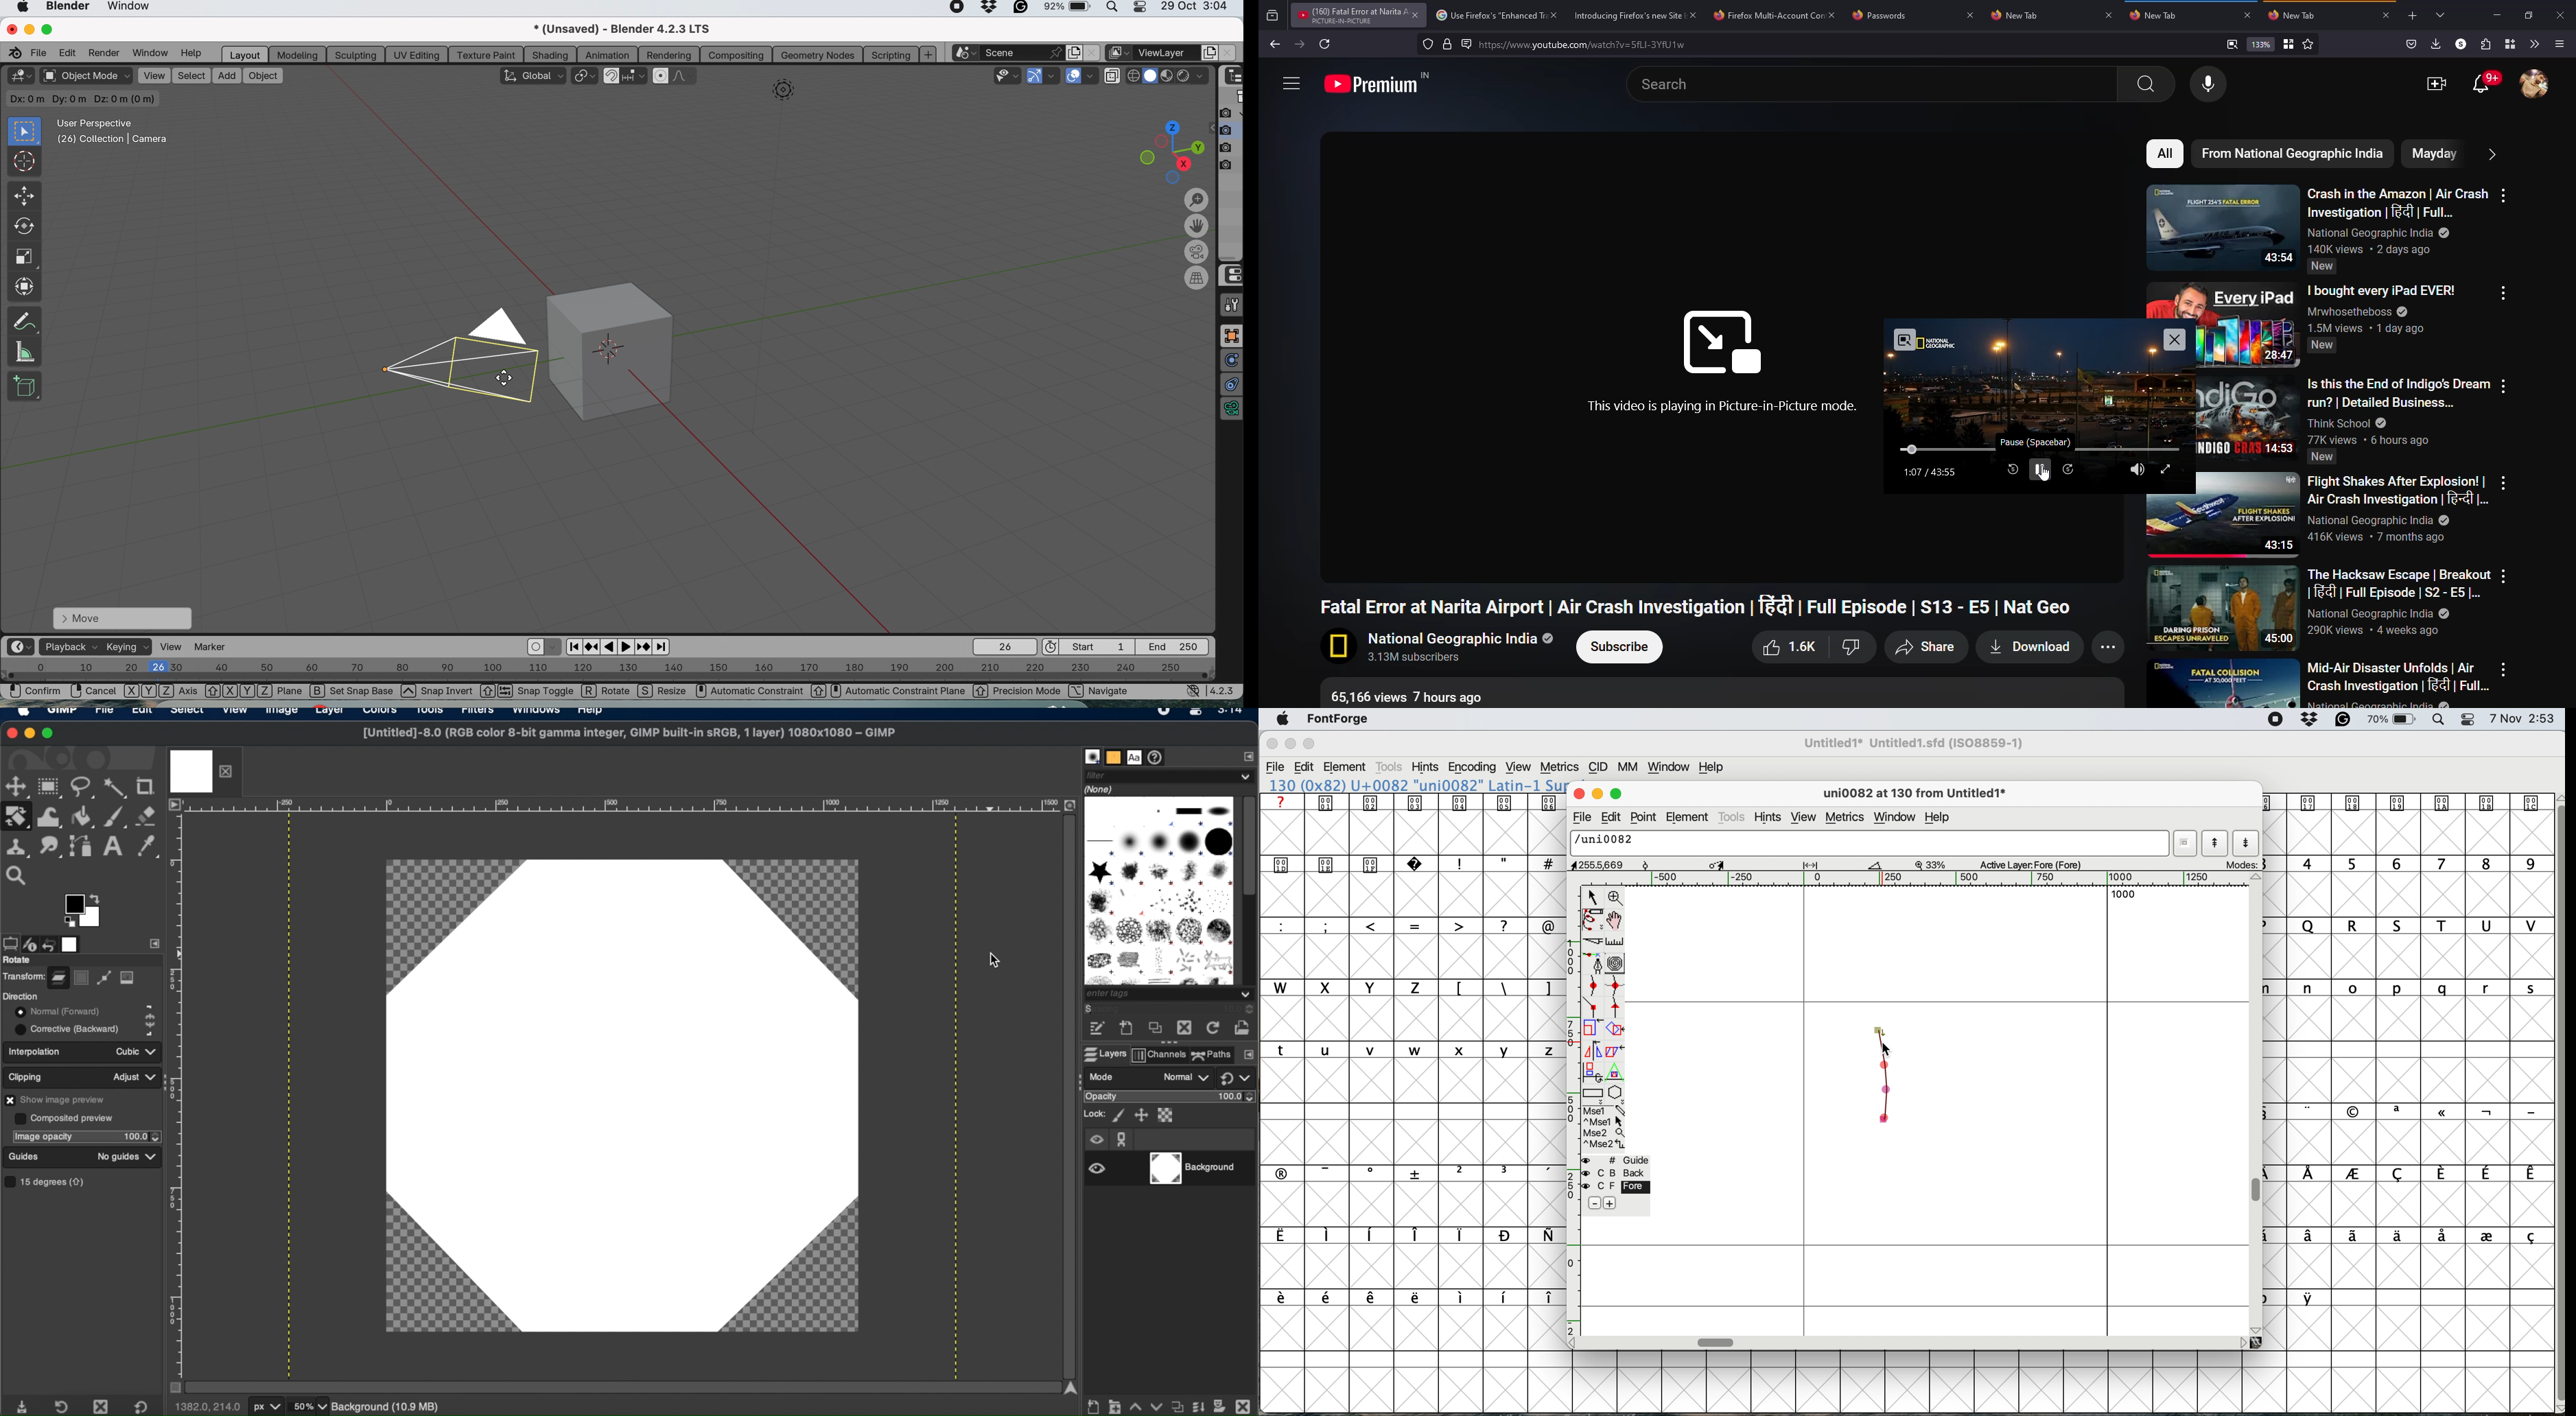  What do you see at coordinates (611, 647) in the screenshot?
I see `pause` at bounding box center [611, 647].